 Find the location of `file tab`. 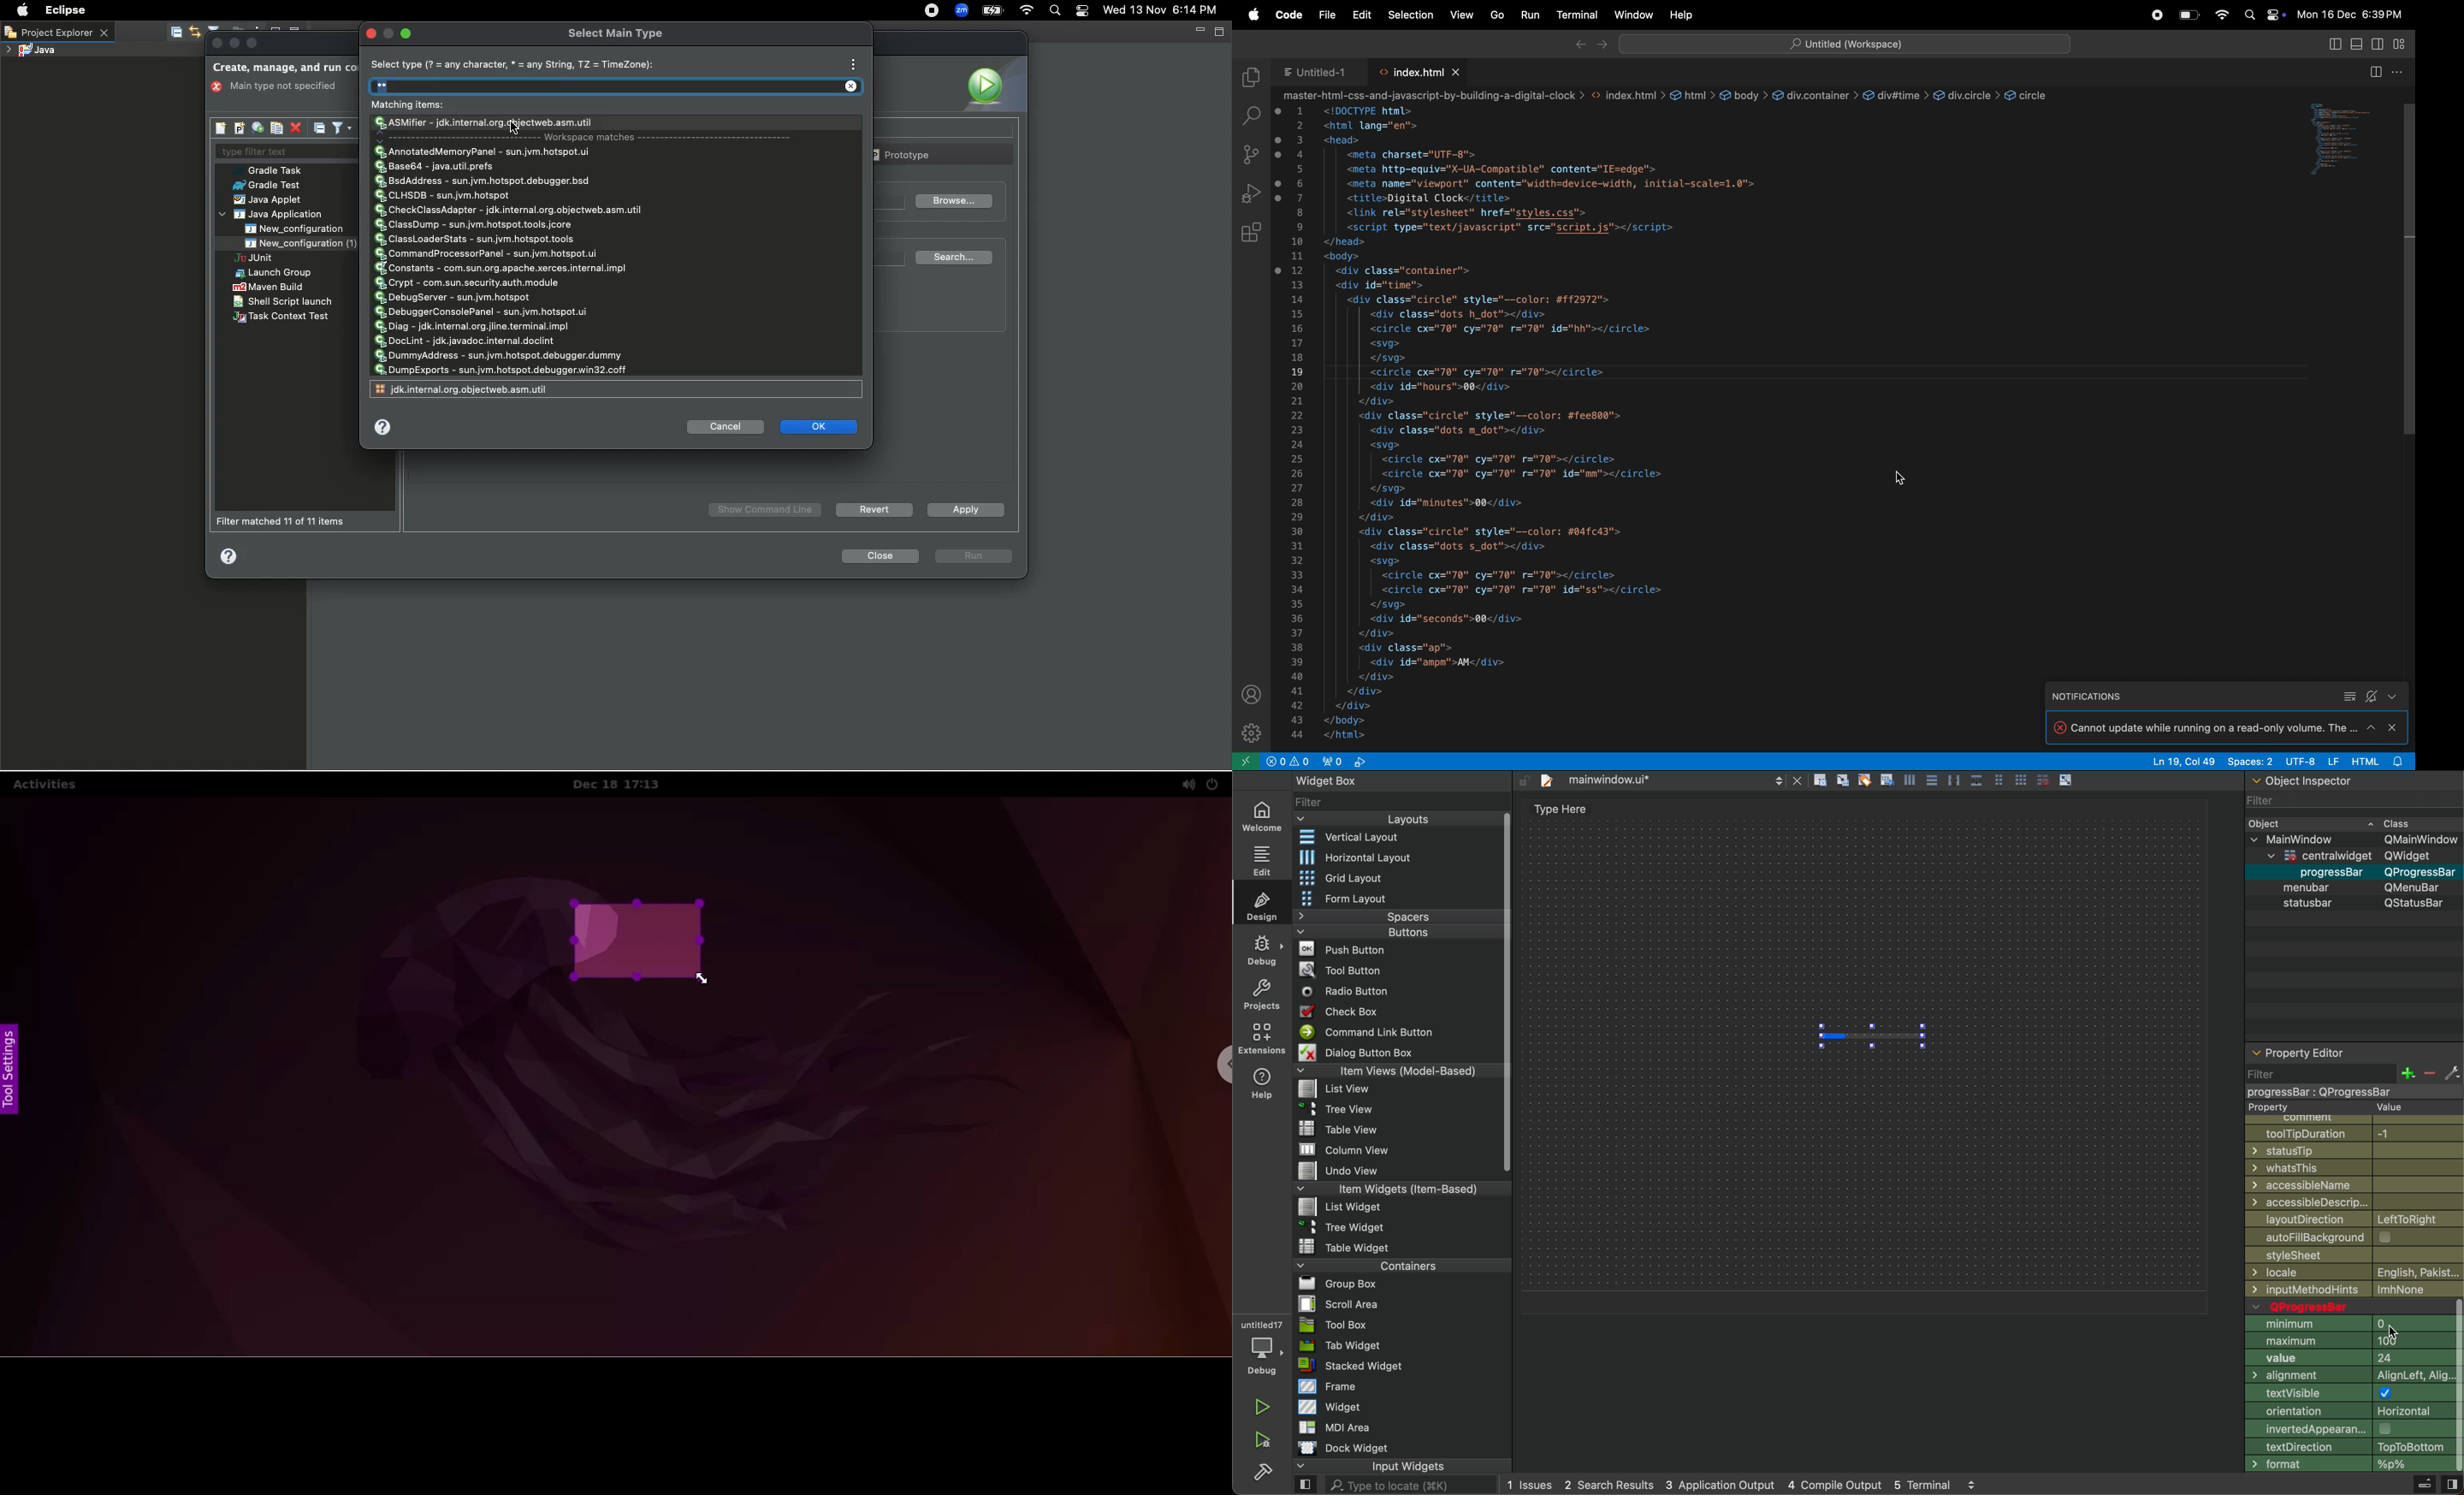

file tab is located at coordinates (1670, 782).